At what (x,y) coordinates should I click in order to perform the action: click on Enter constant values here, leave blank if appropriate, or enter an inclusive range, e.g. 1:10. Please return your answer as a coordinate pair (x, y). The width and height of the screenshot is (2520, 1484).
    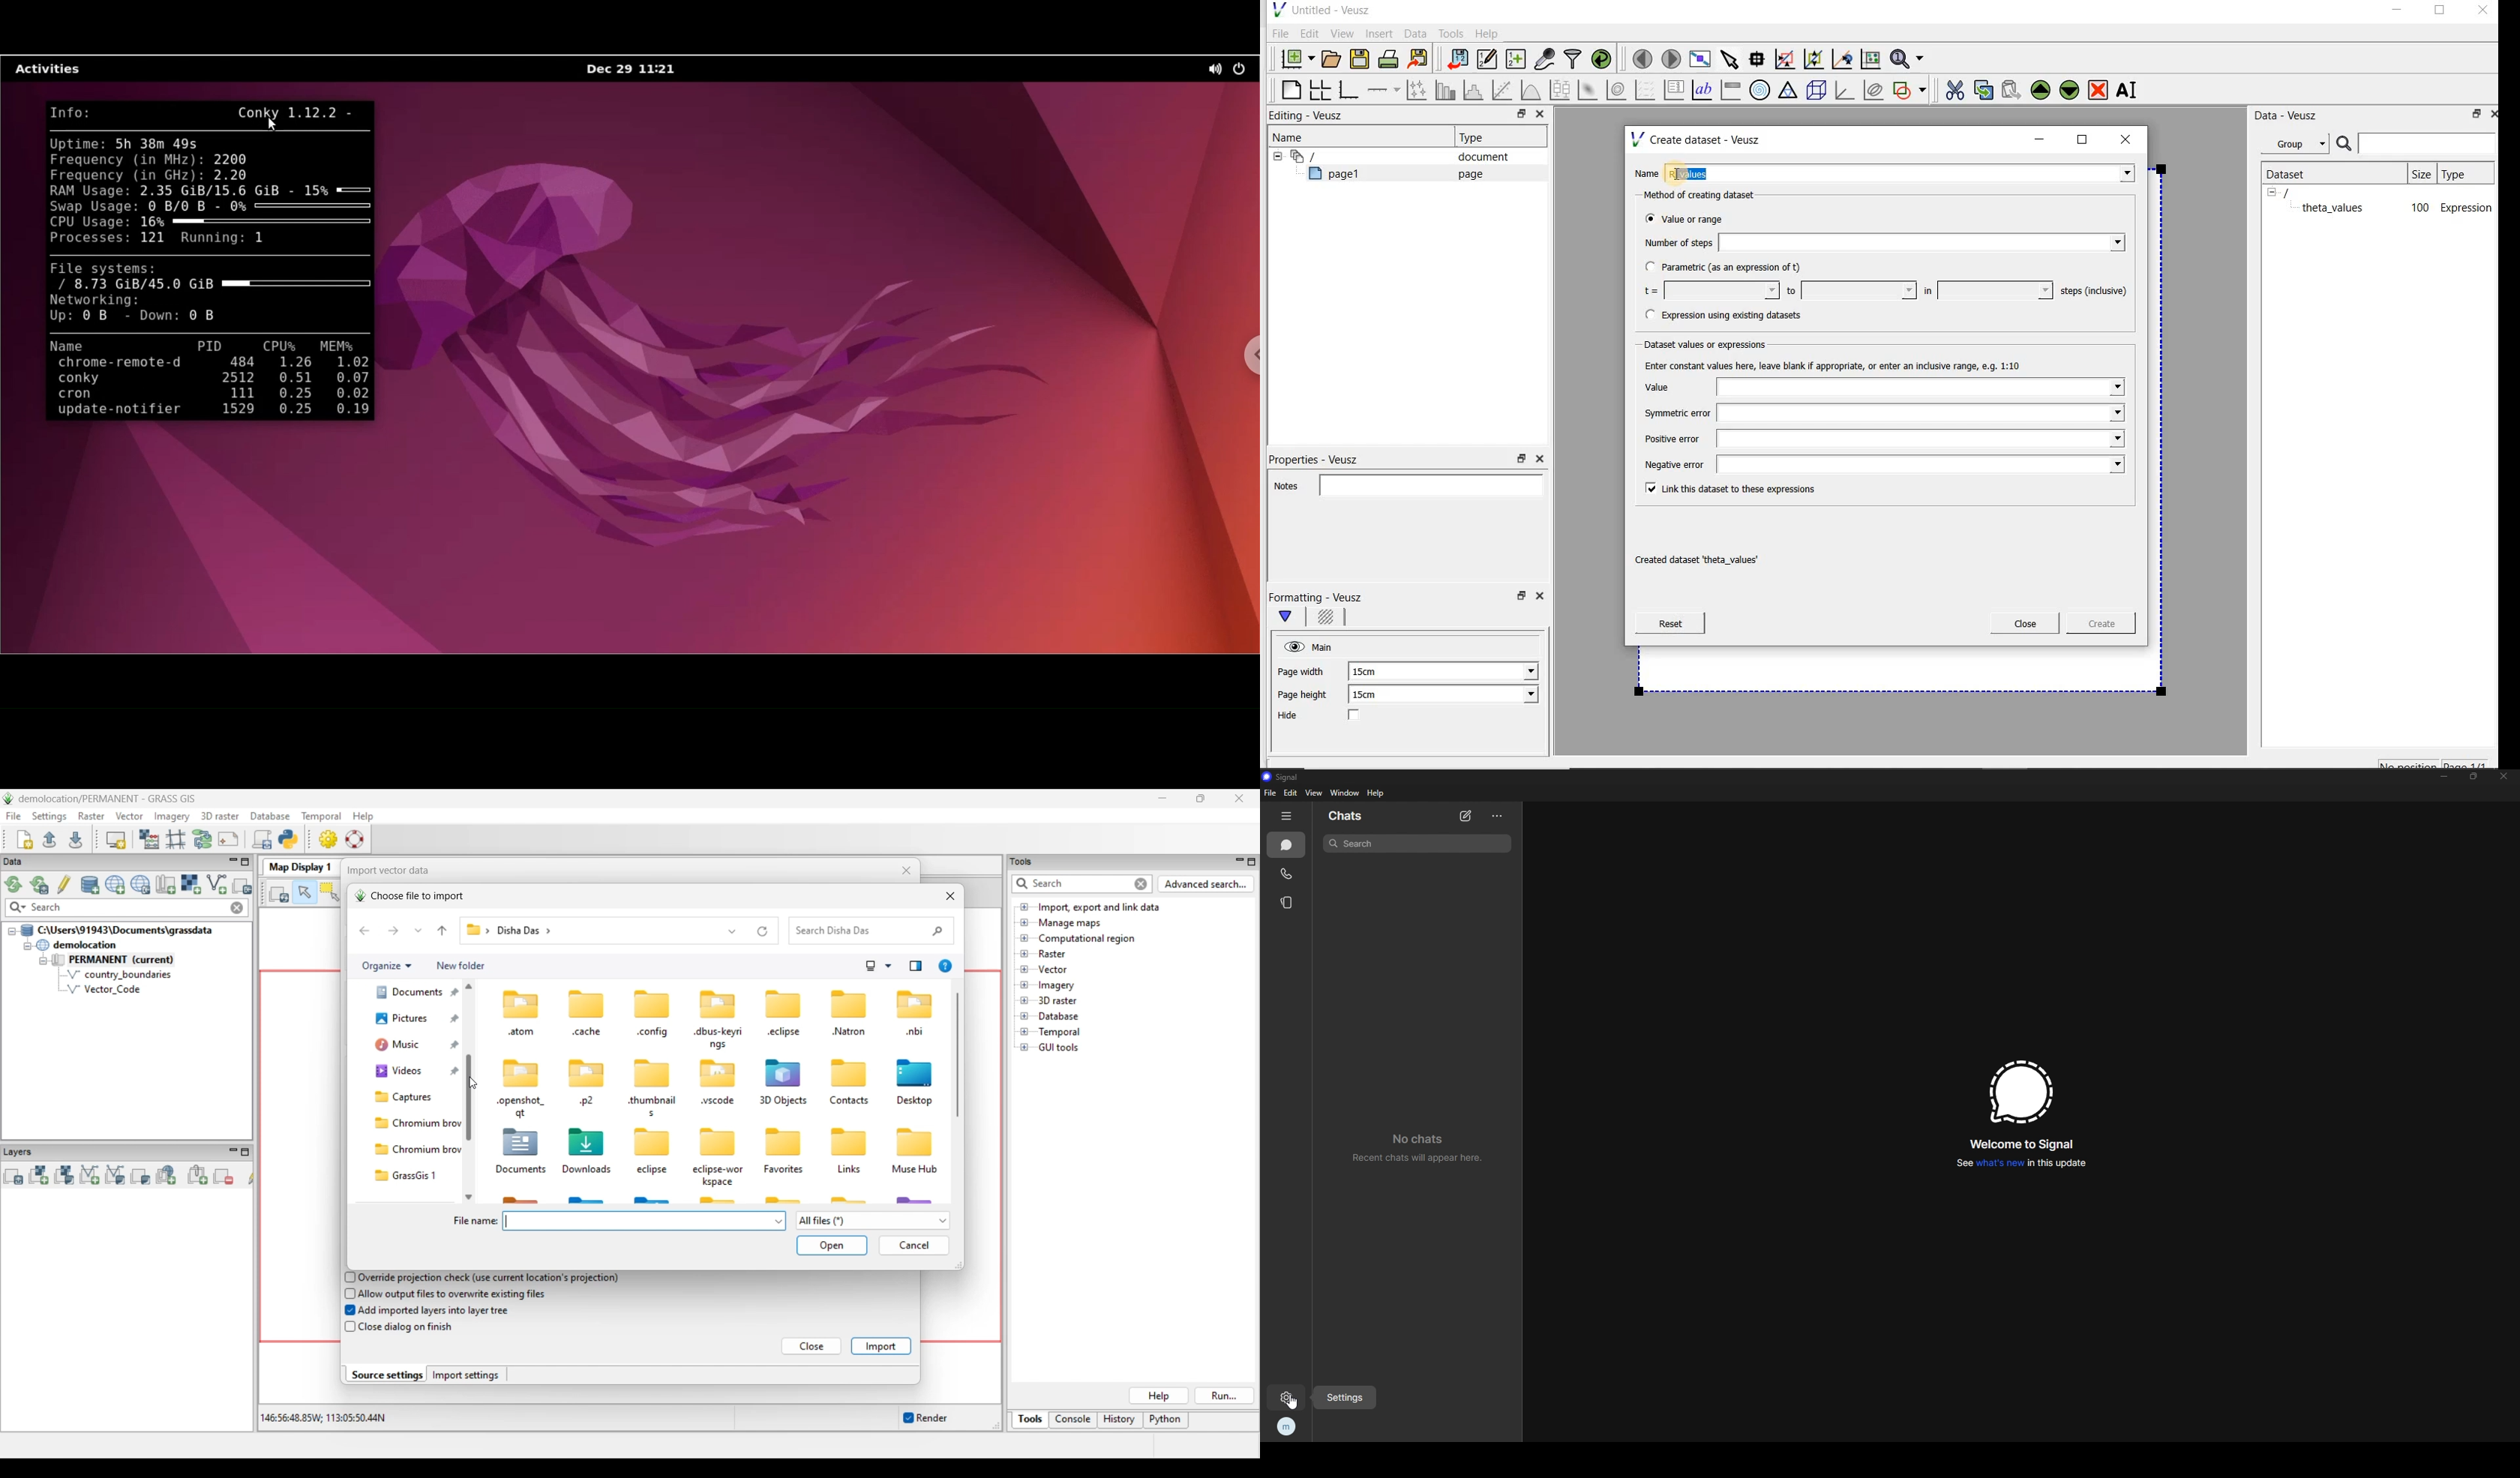
    Looking at the image, I should click on (1847, 365).